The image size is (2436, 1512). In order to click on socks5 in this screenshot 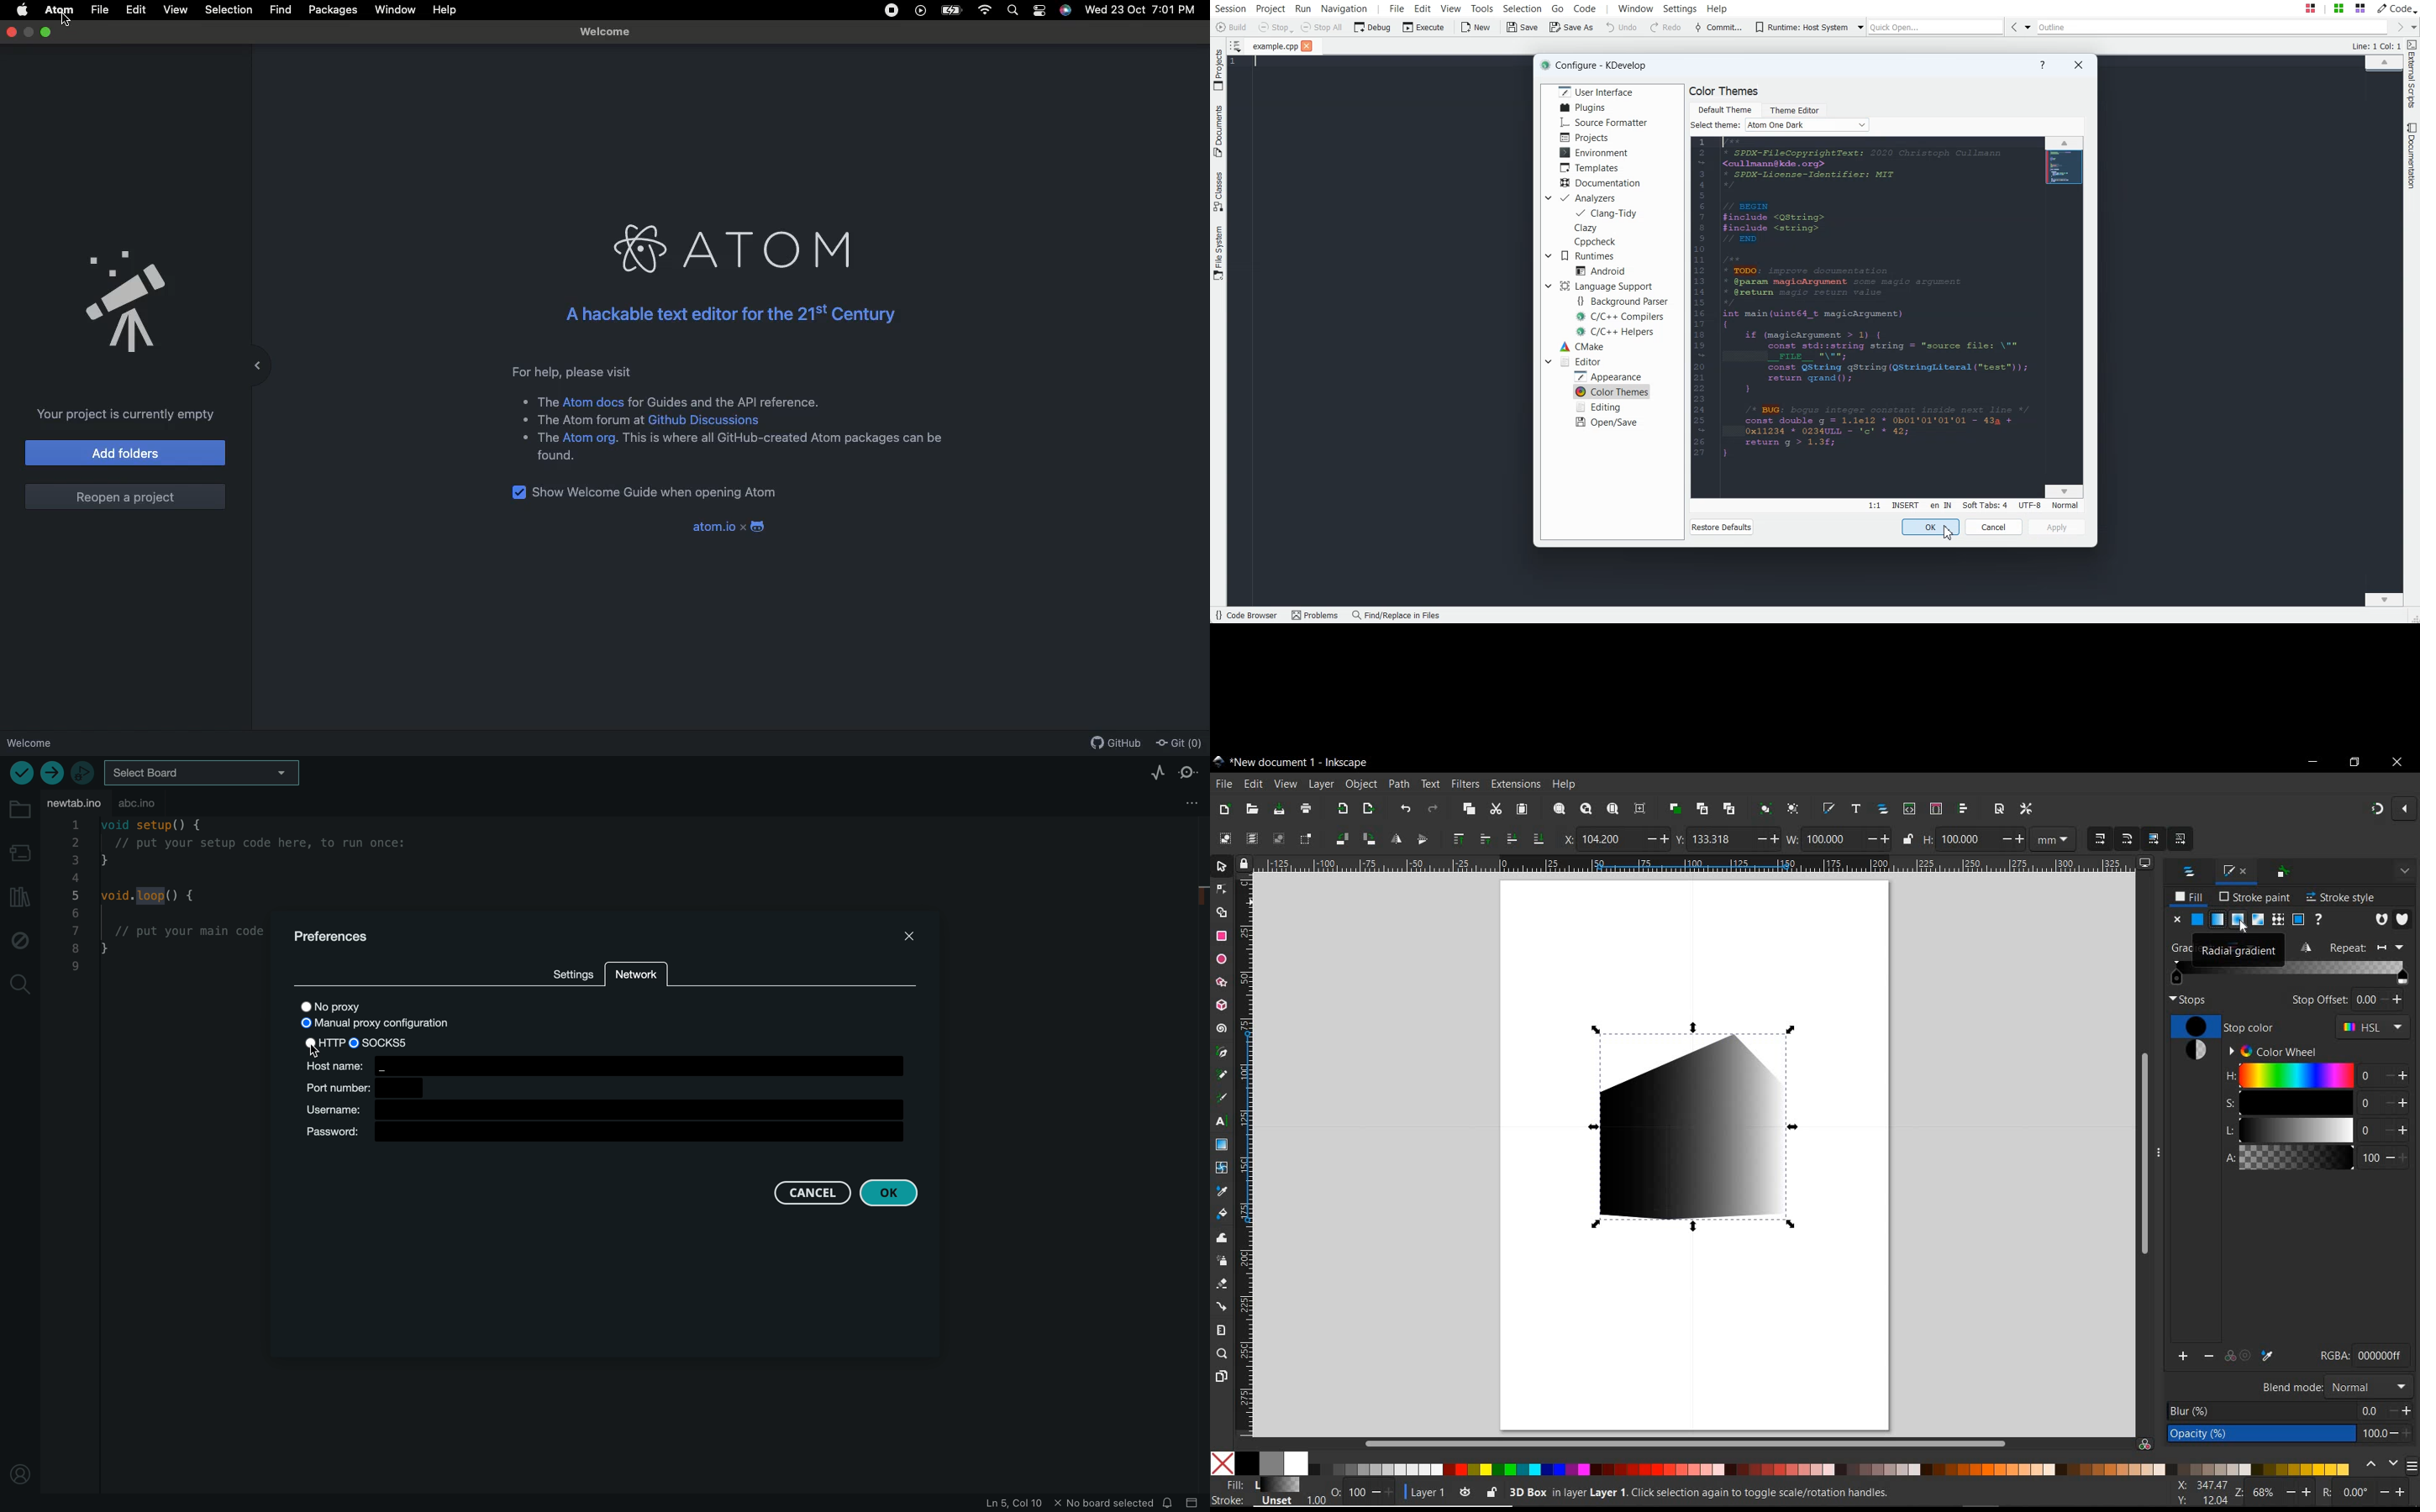, I will do `click(396, 1042)`.